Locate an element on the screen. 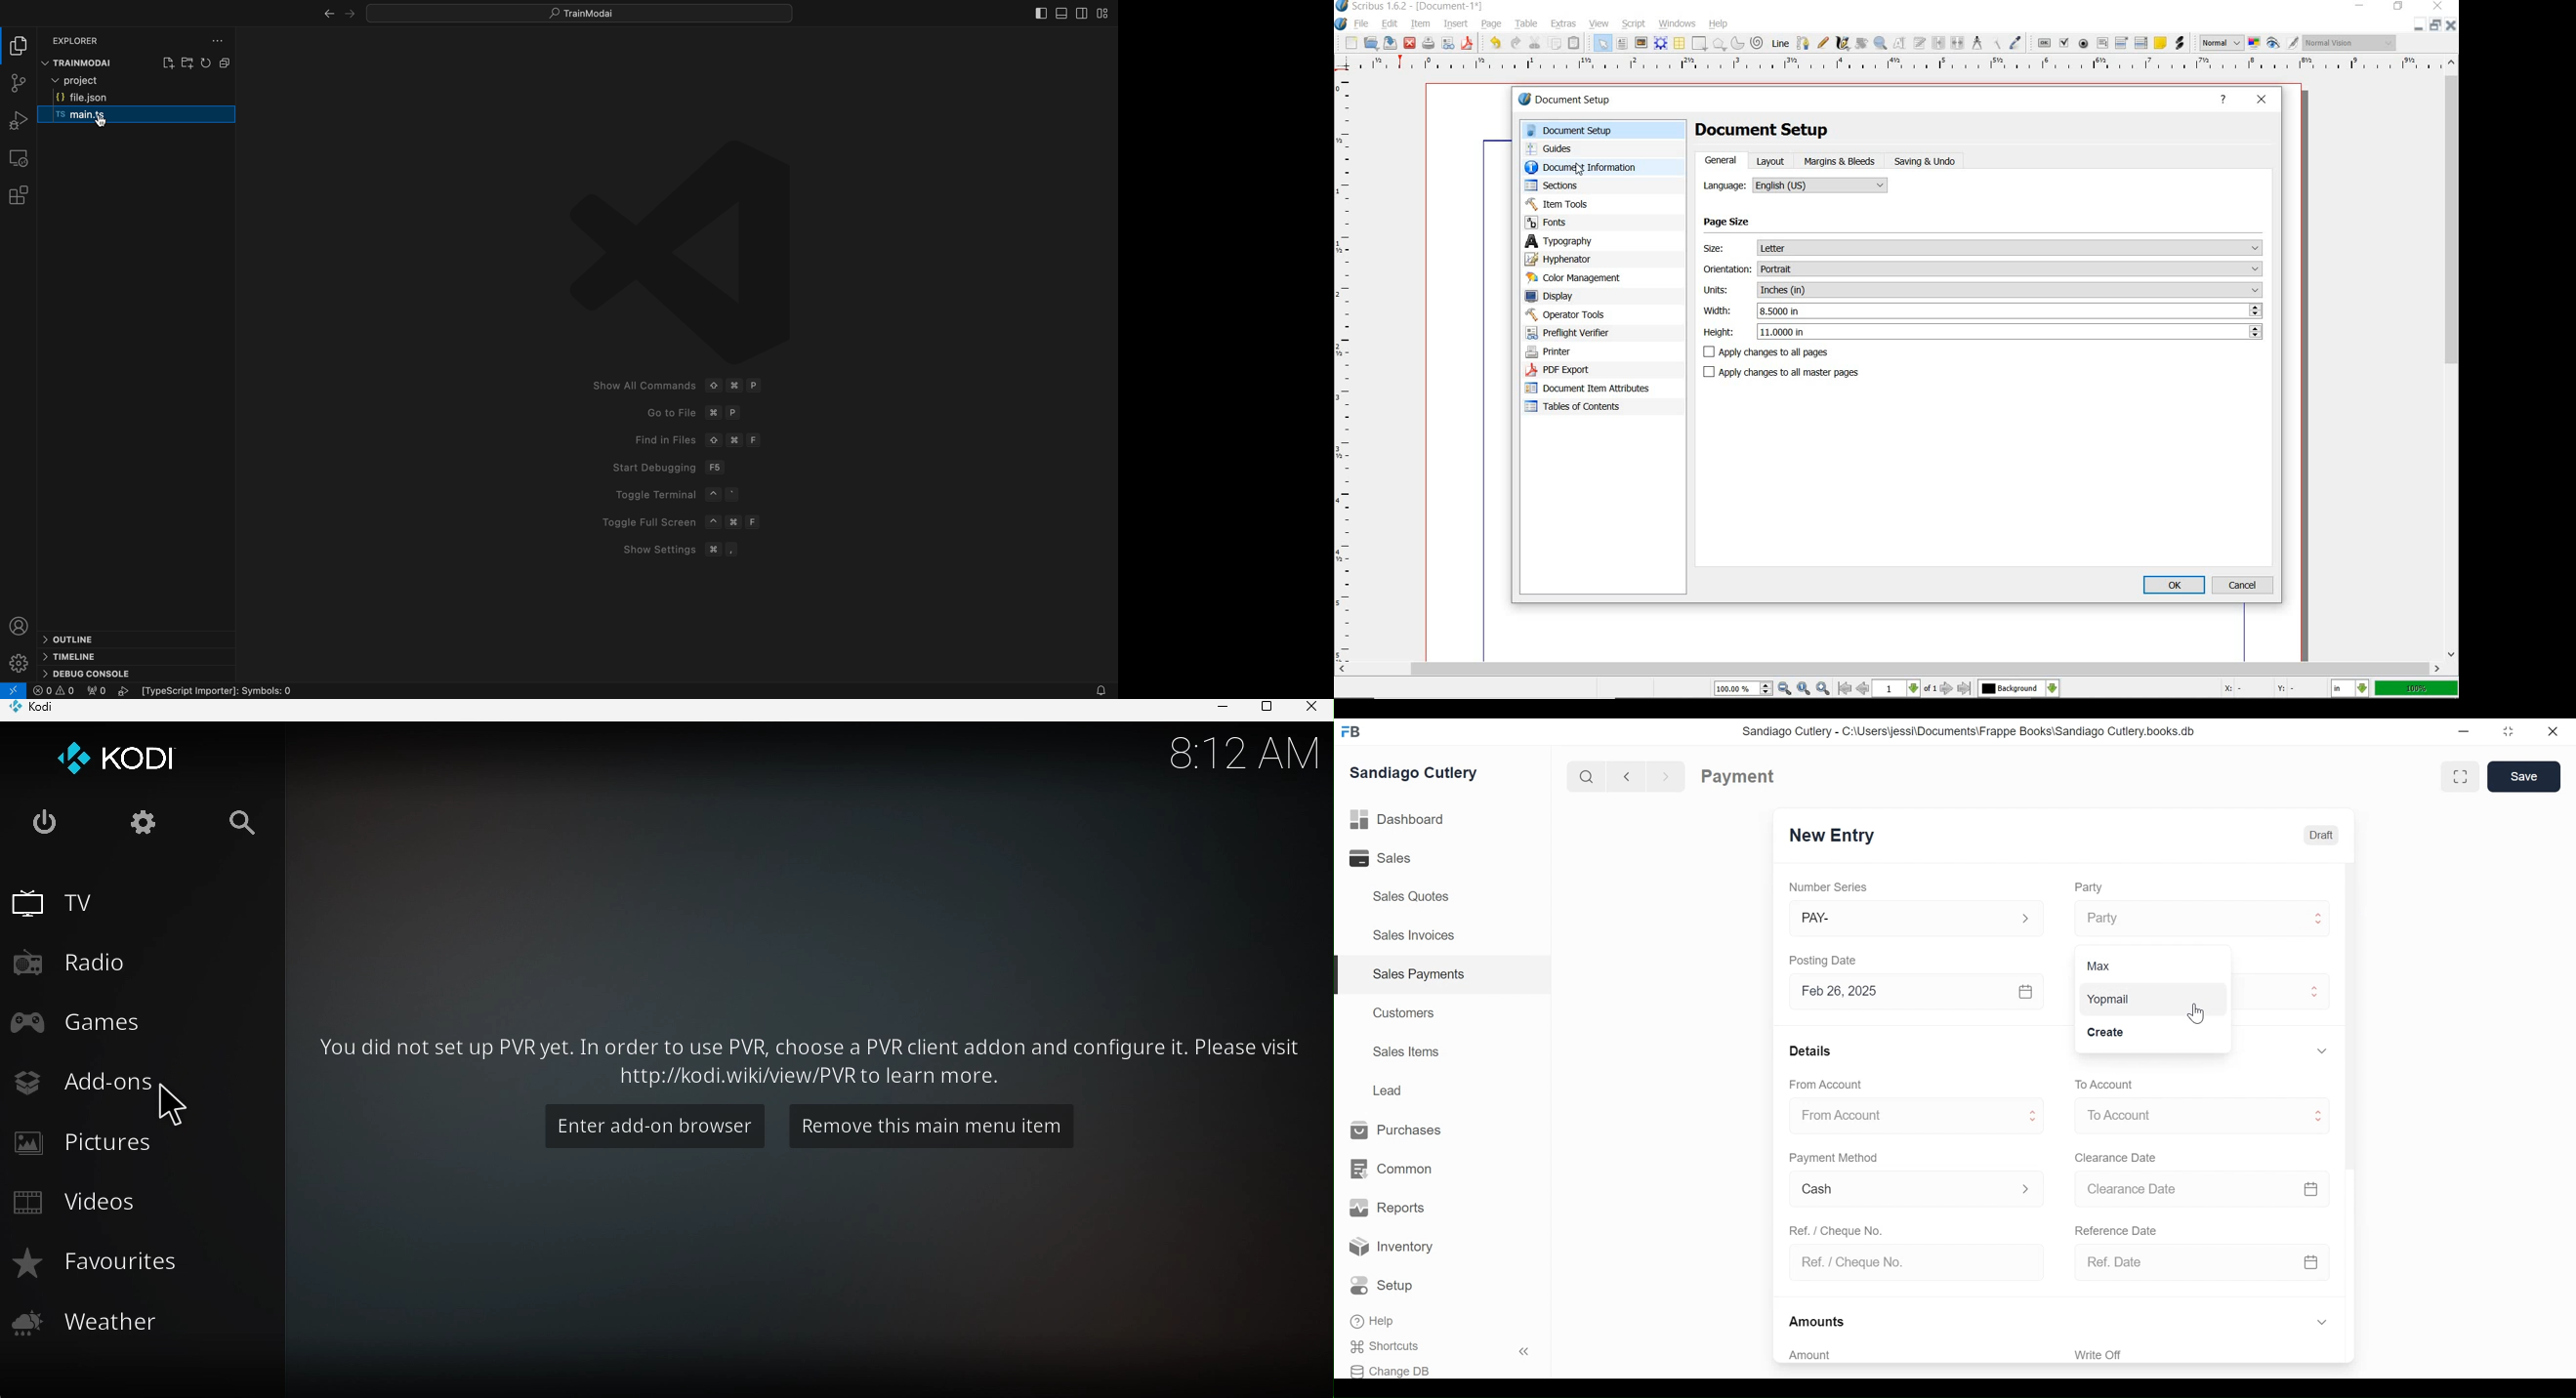 This screenshot has width=2576, height=1400. Pictures is located at coordinates (96, 1142).